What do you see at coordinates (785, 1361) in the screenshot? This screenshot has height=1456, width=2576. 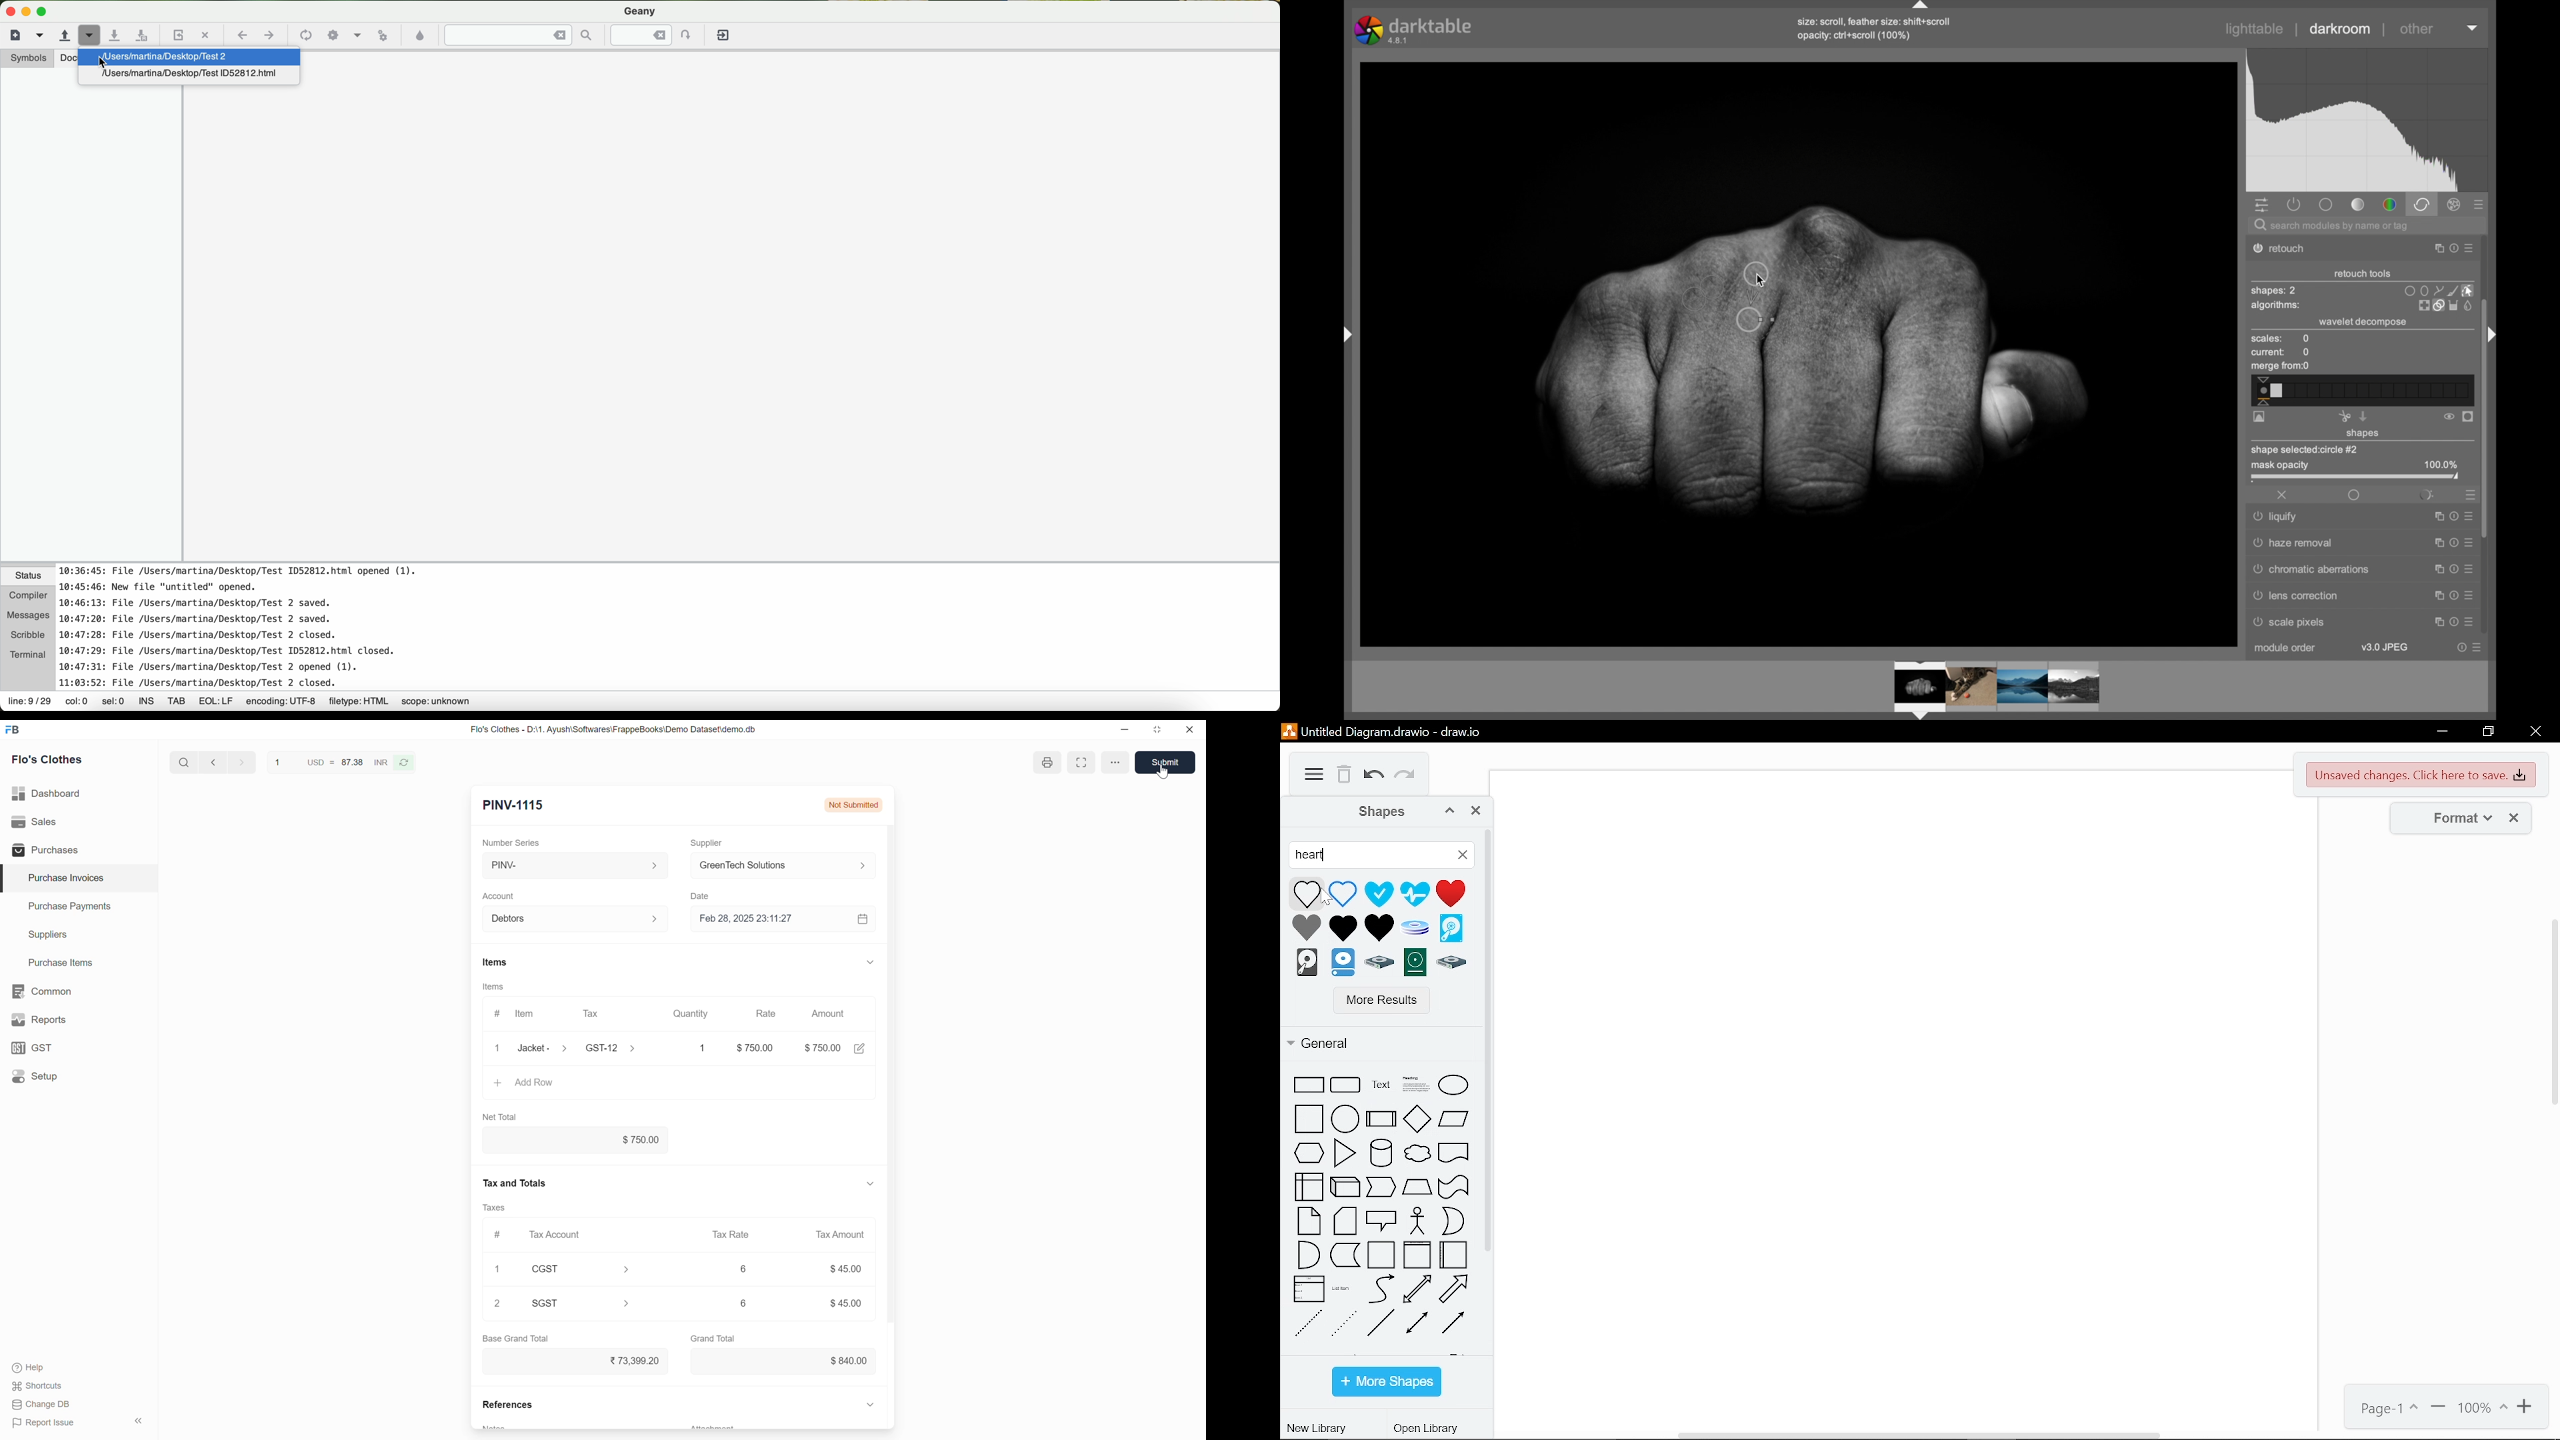 I see `$115.35` at bounding box center [785, 1361].